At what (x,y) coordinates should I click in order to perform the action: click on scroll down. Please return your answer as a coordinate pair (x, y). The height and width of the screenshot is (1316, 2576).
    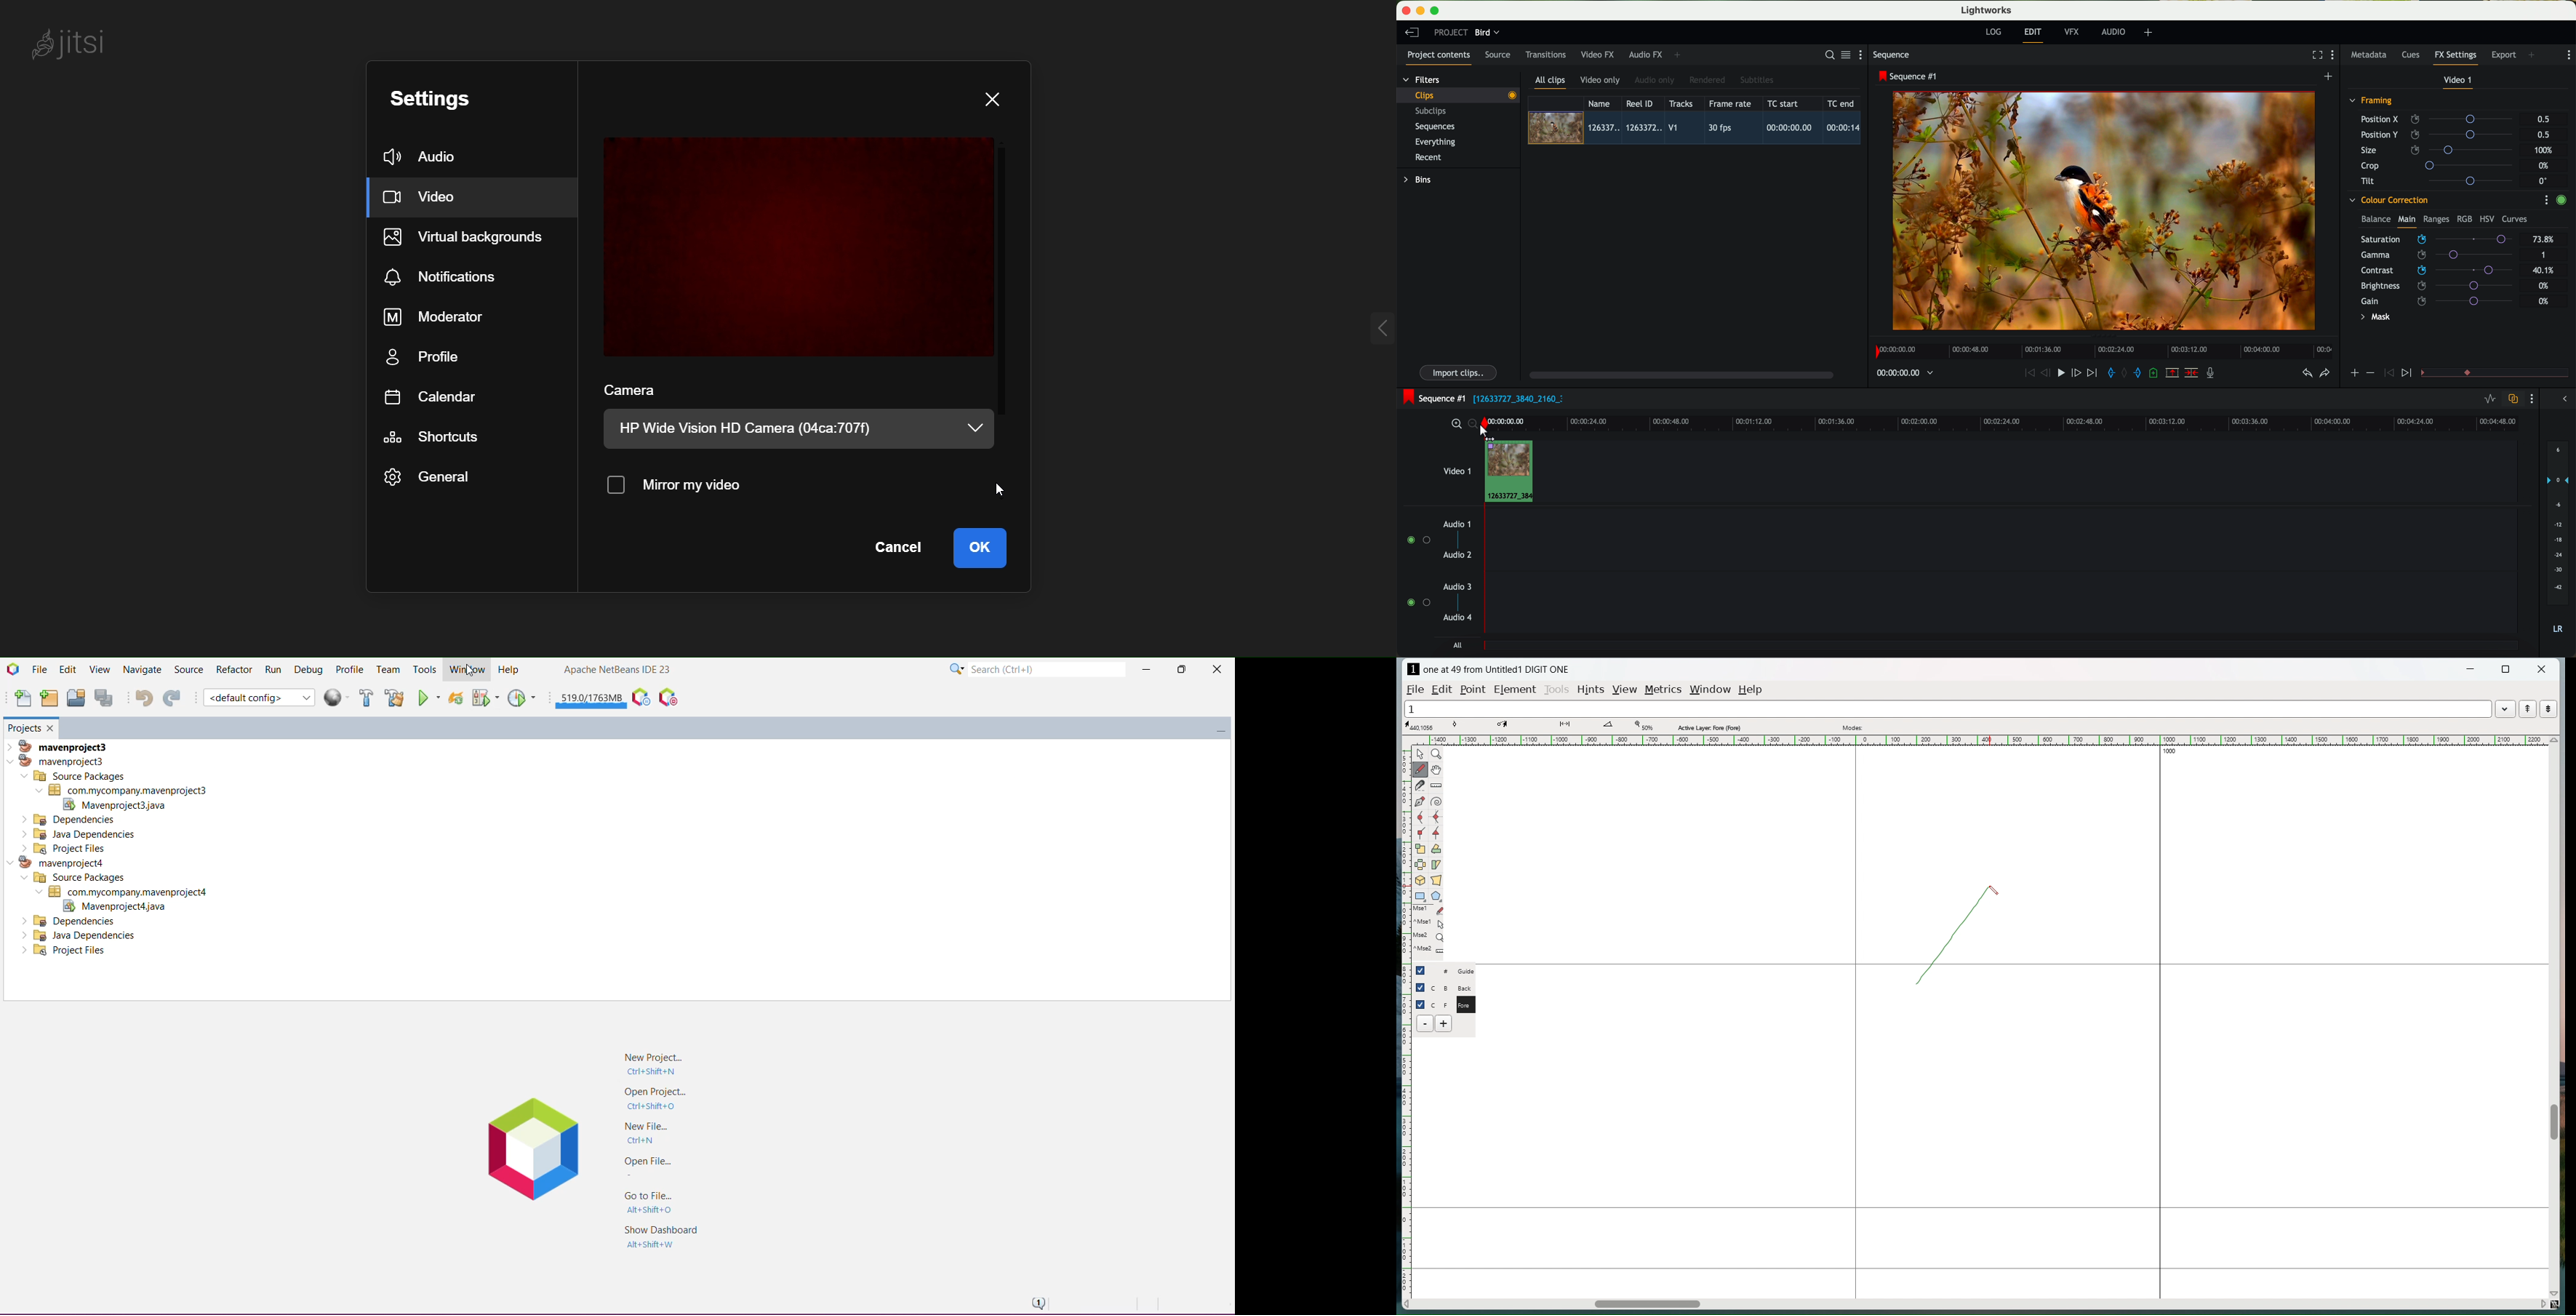
    Looking at the image, I should click on (2557, 1291).